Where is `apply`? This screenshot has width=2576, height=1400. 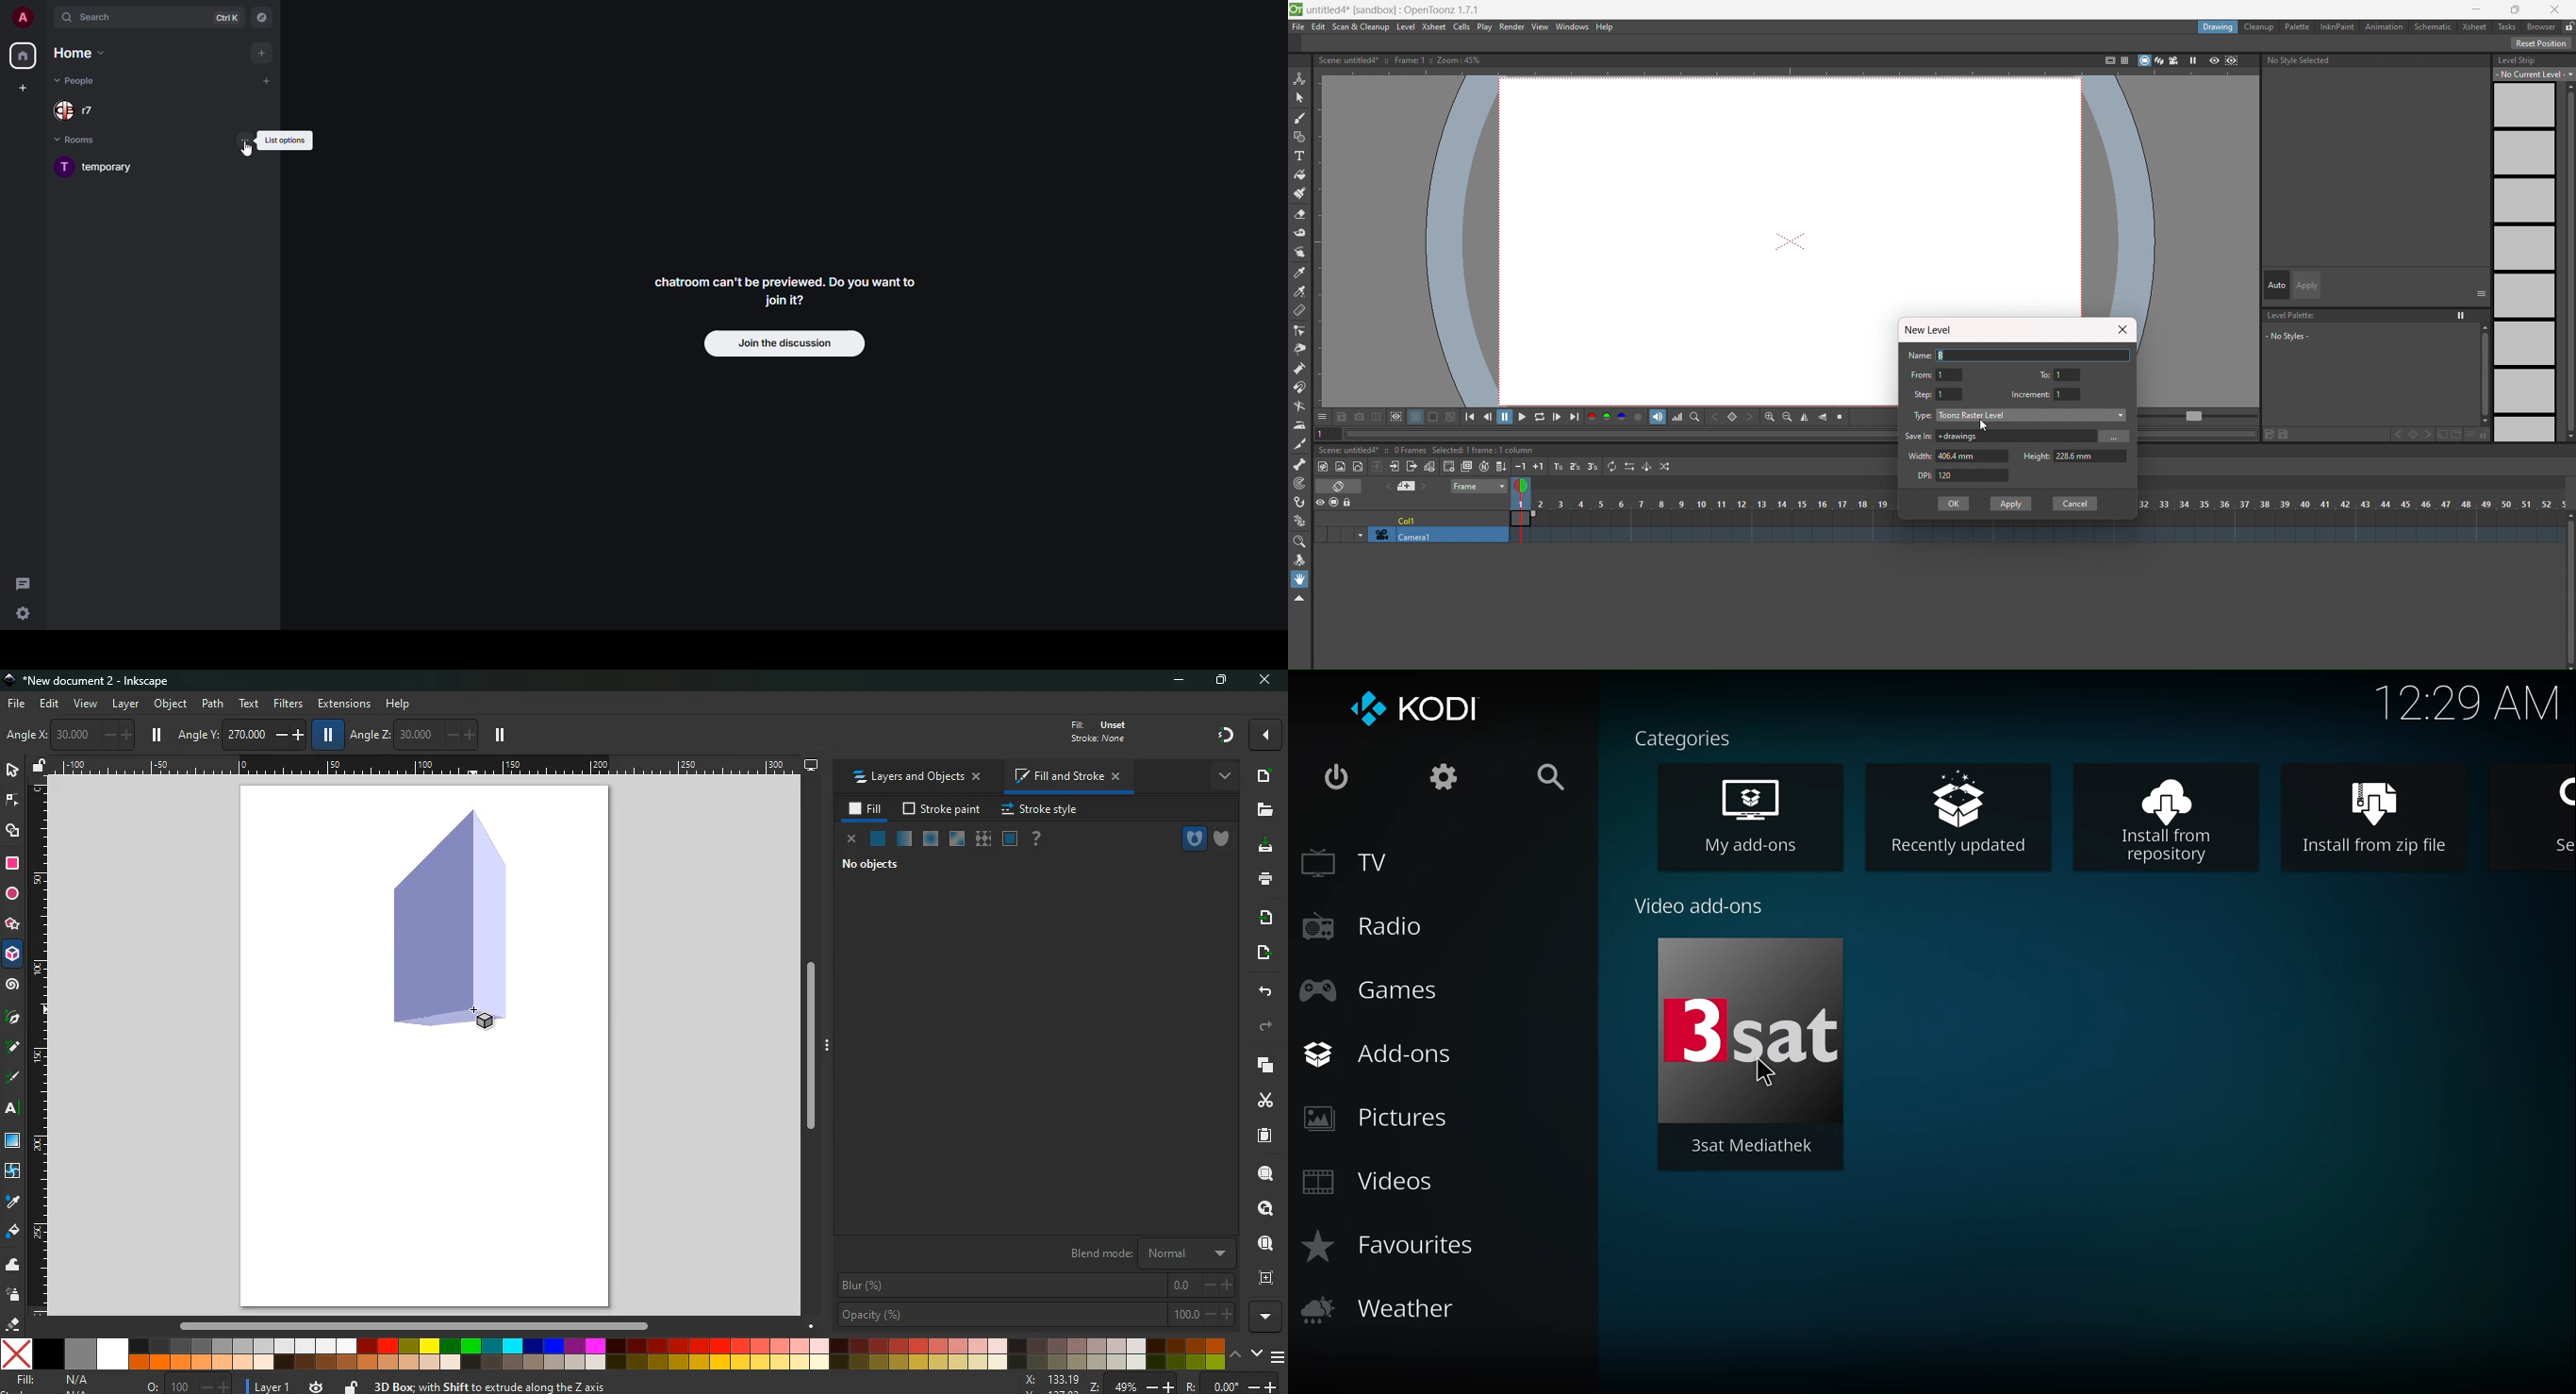 apply is located at coordinates (2012, 503).